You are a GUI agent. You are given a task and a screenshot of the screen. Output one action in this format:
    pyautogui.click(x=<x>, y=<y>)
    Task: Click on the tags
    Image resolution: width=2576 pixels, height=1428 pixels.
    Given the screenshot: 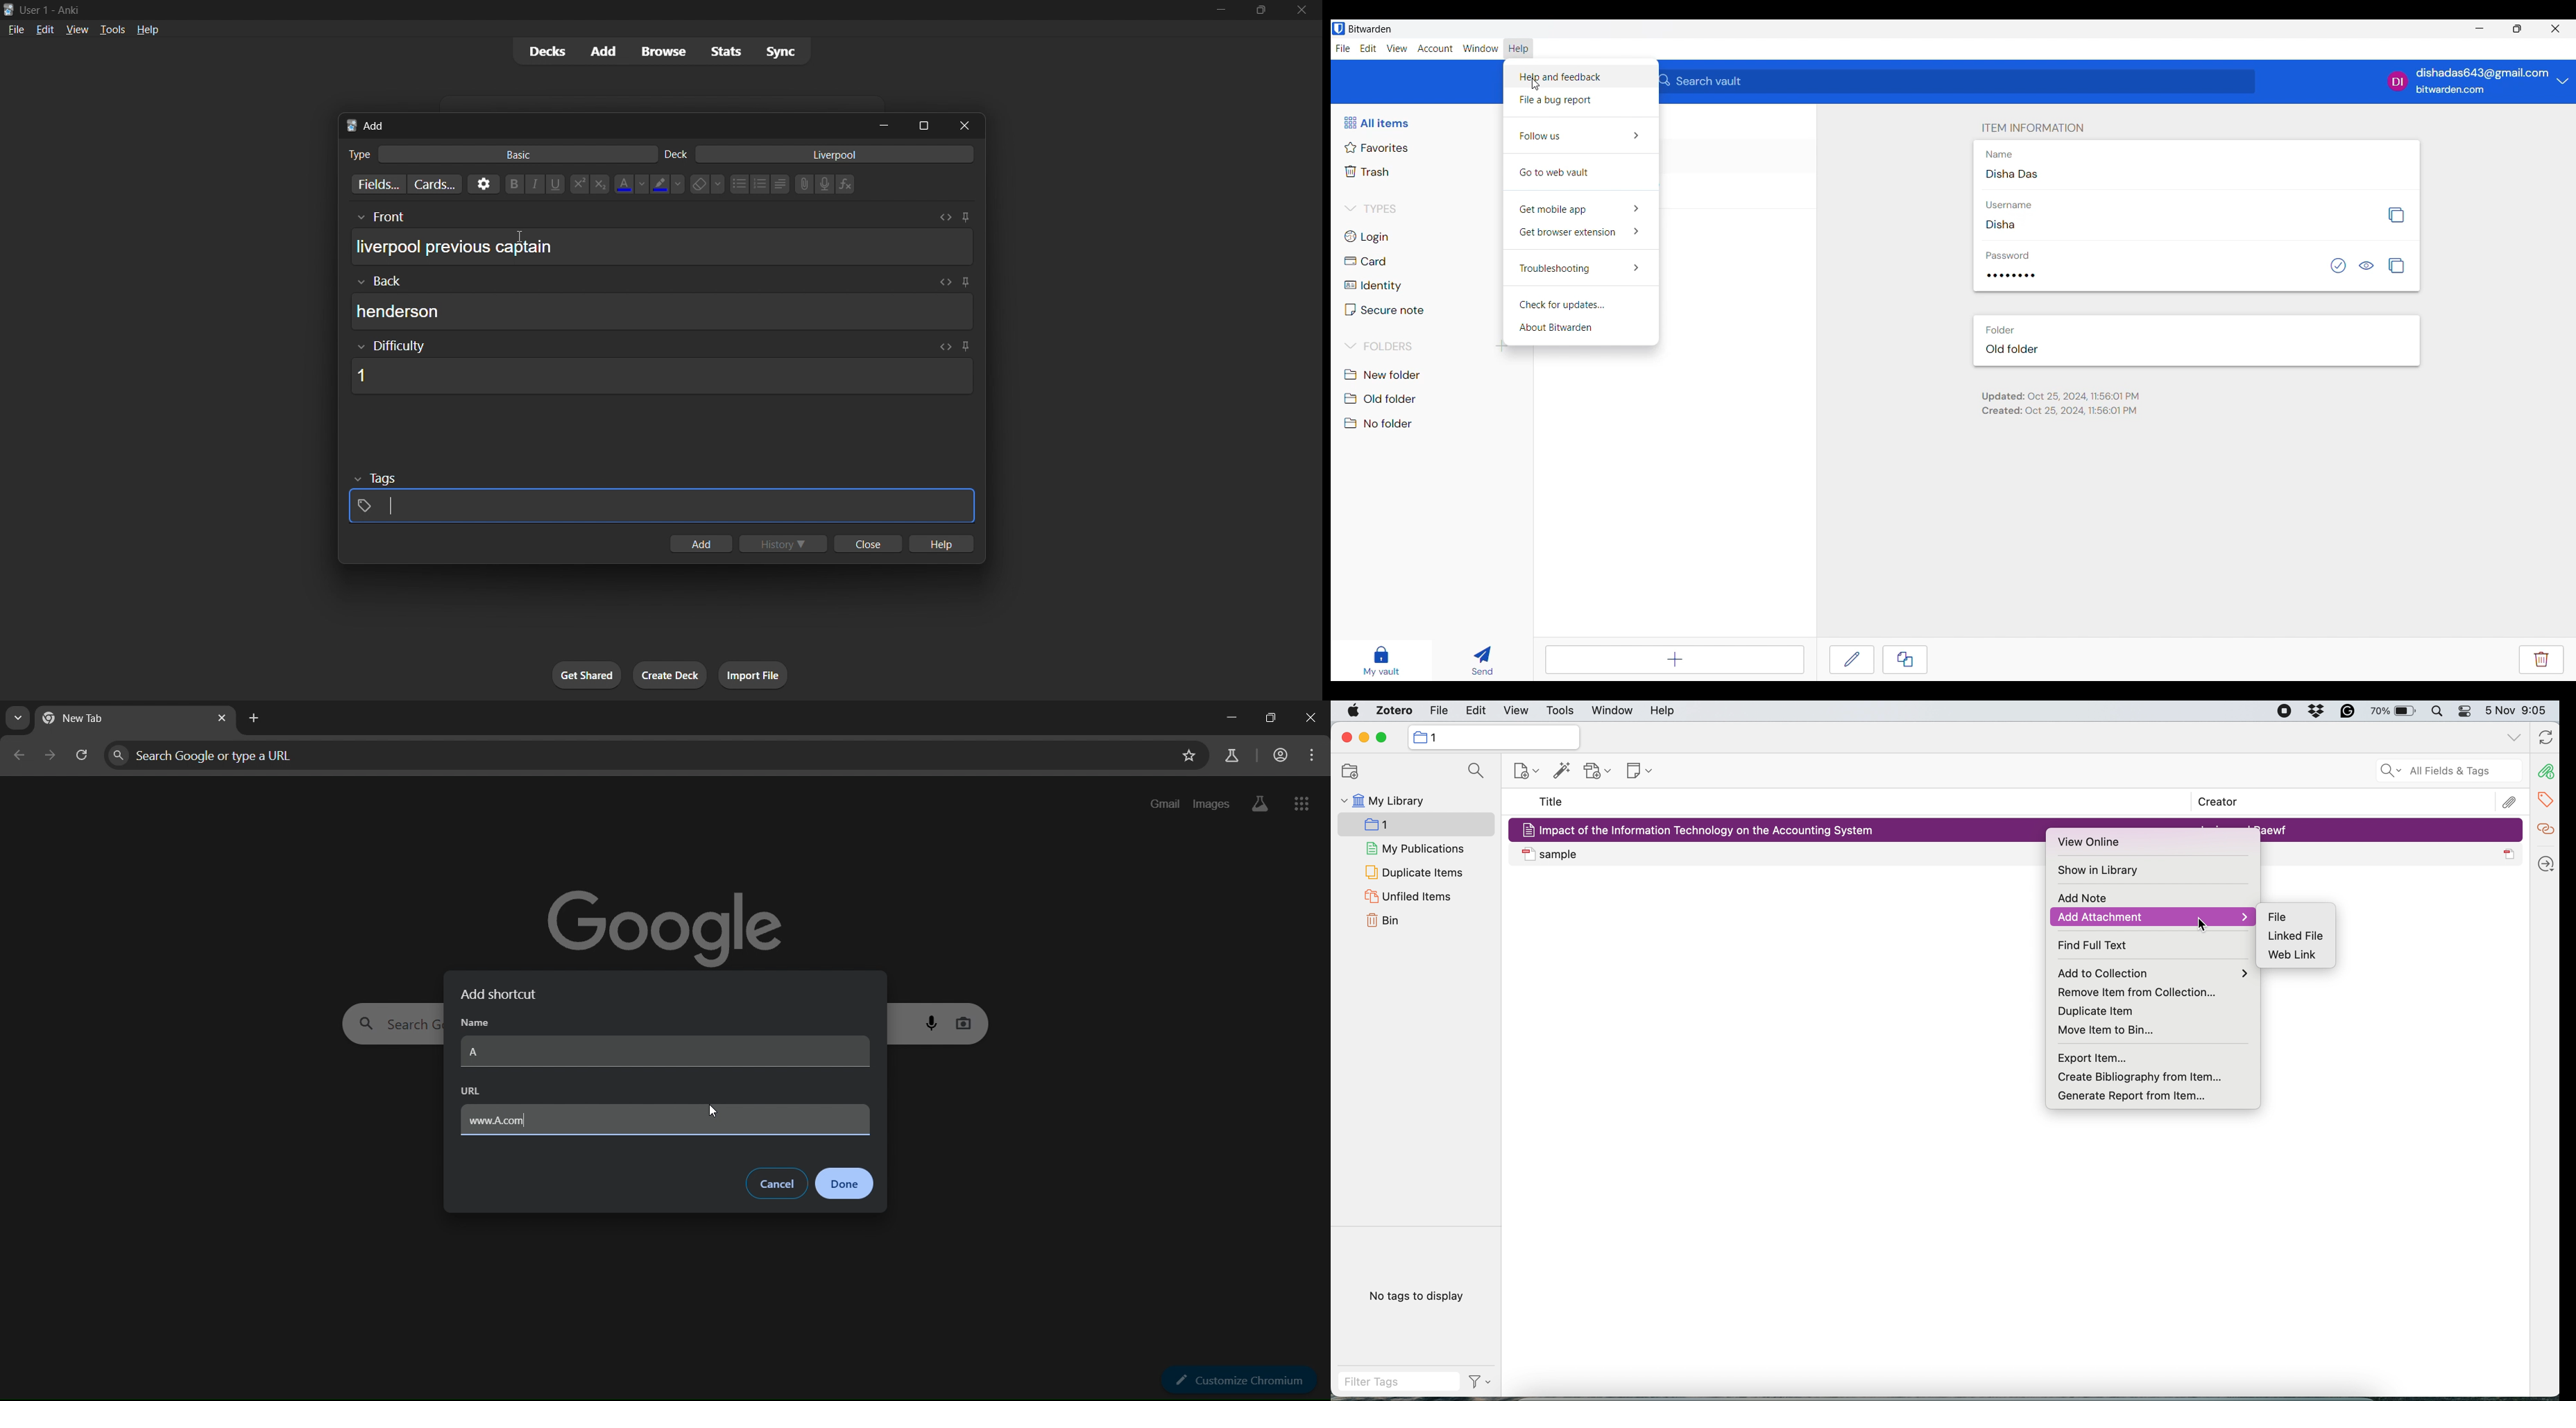 What is the action you would take?
    pyautogui.click(x=2547, y=797)
    